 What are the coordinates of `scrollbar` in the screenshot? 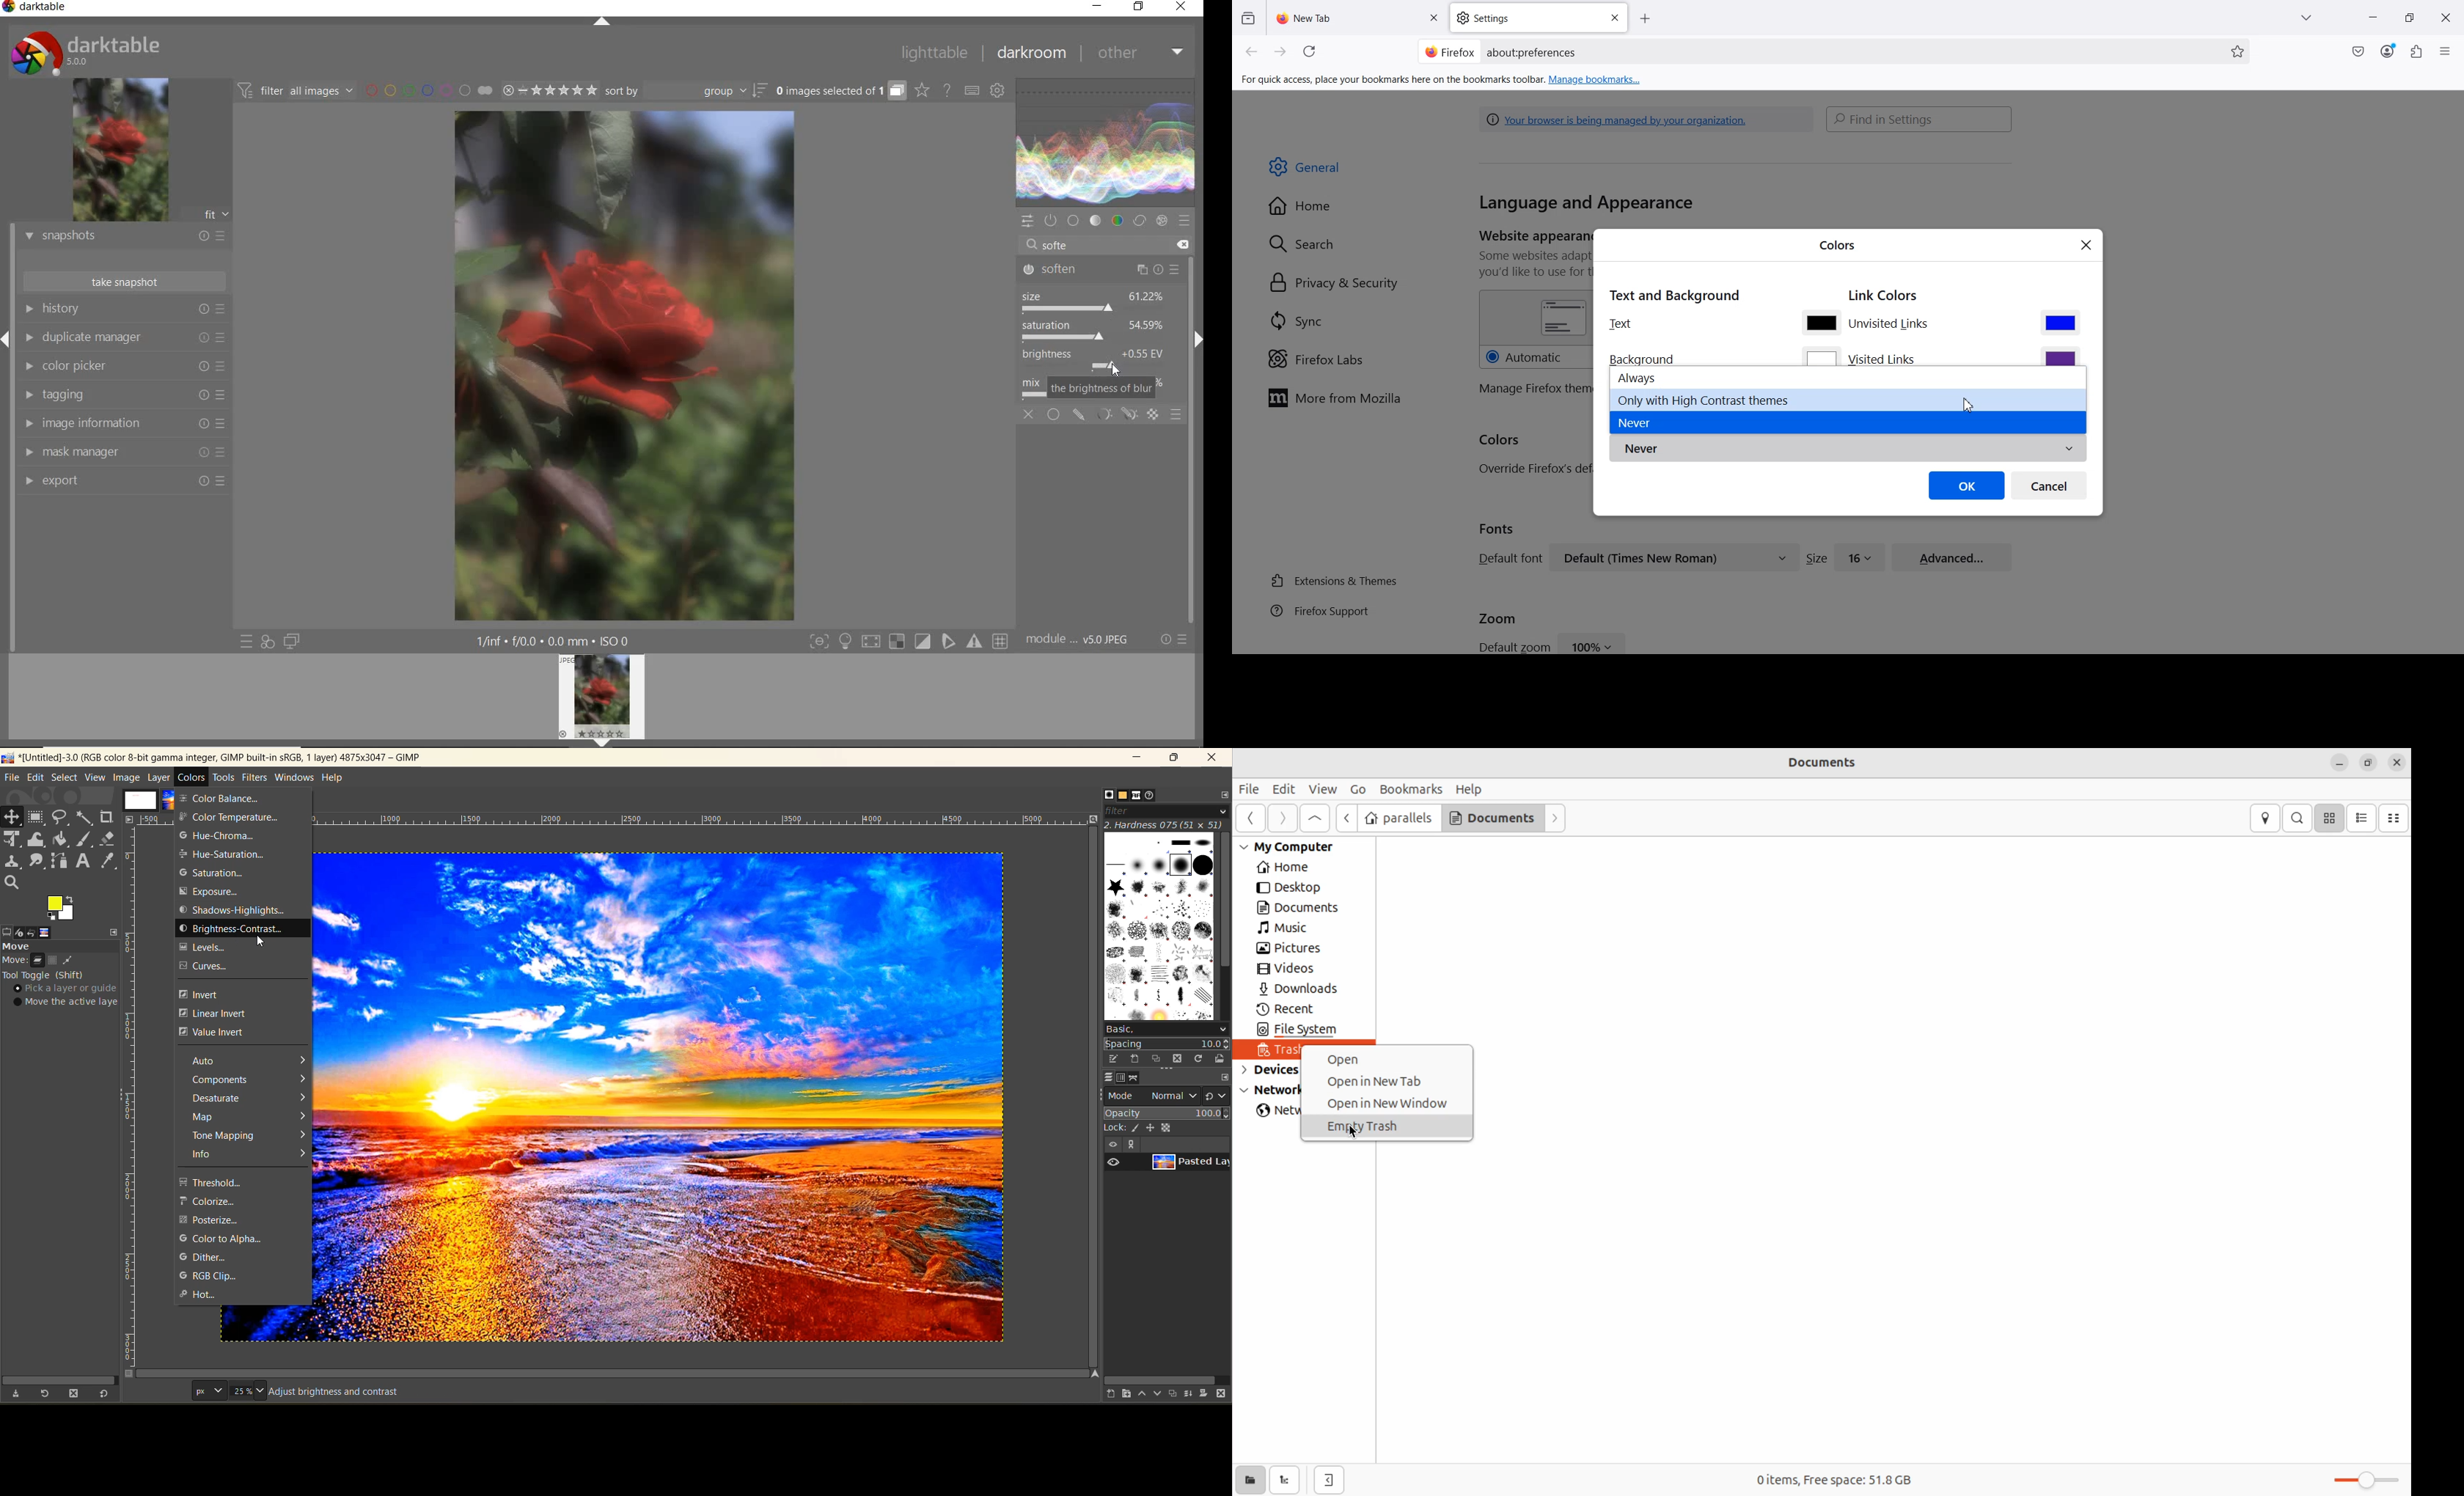 It's located at (1191, 390).